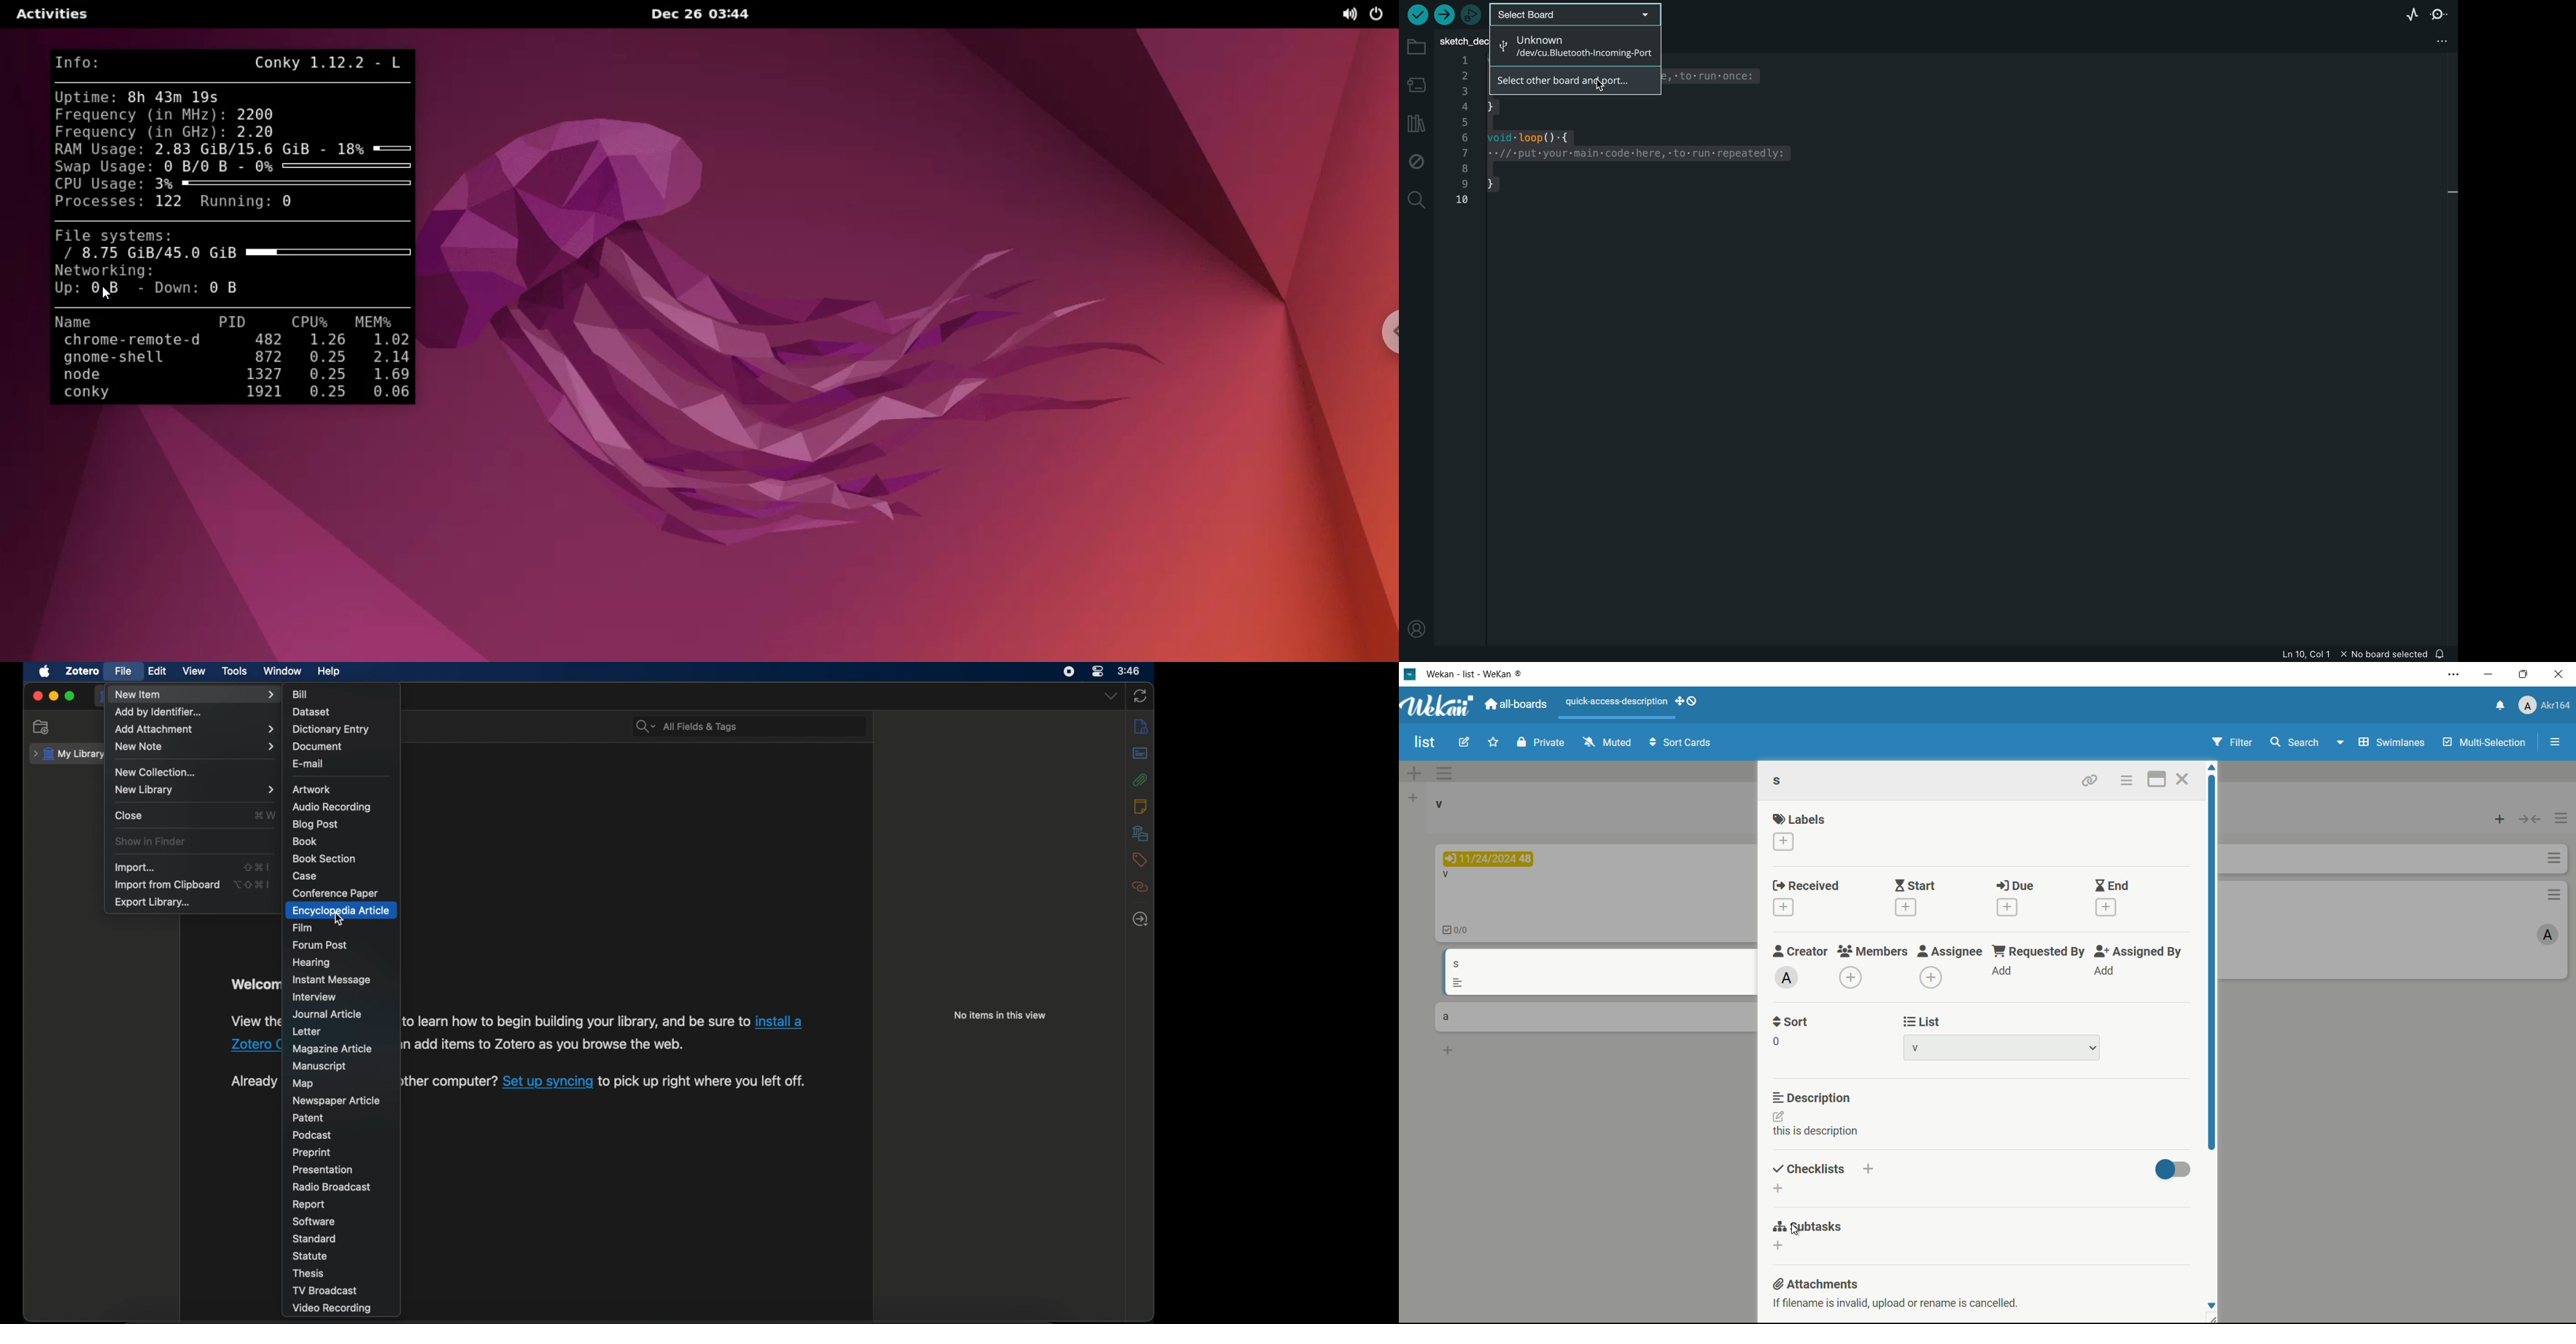  Describe the element at coordinates (2232, 742) in the screenshot. I see `filter` at that location.